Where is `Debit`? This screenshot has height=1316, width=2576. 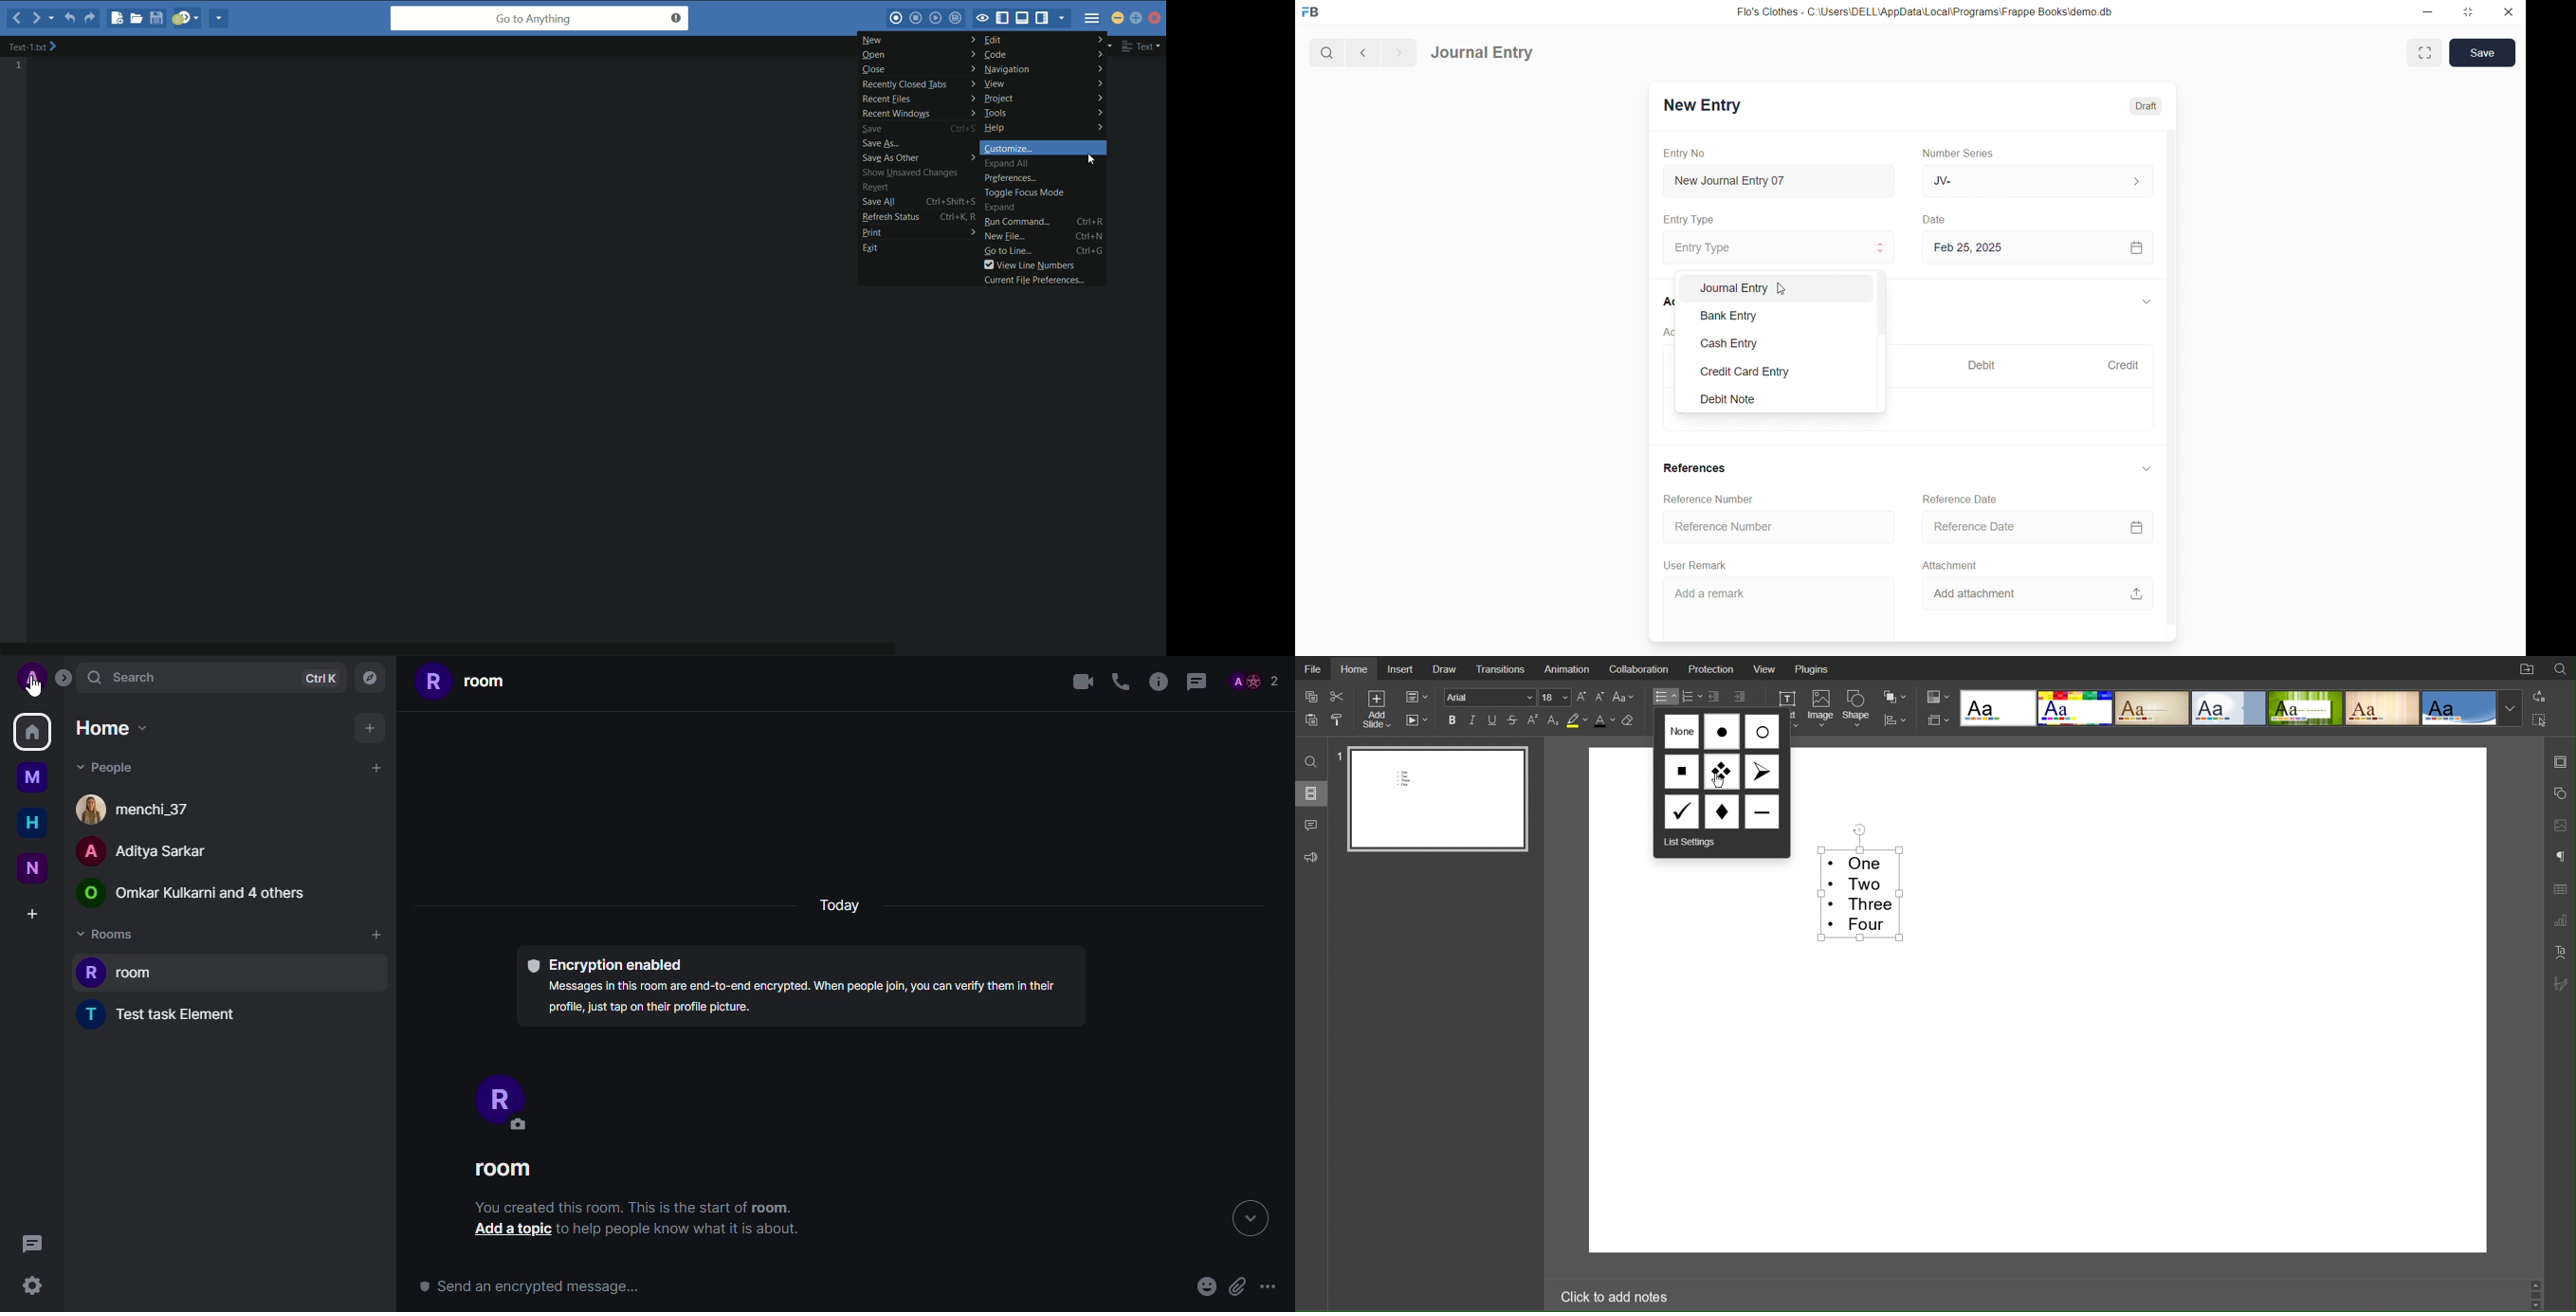
Debit is located at coordinates (1982, 364).